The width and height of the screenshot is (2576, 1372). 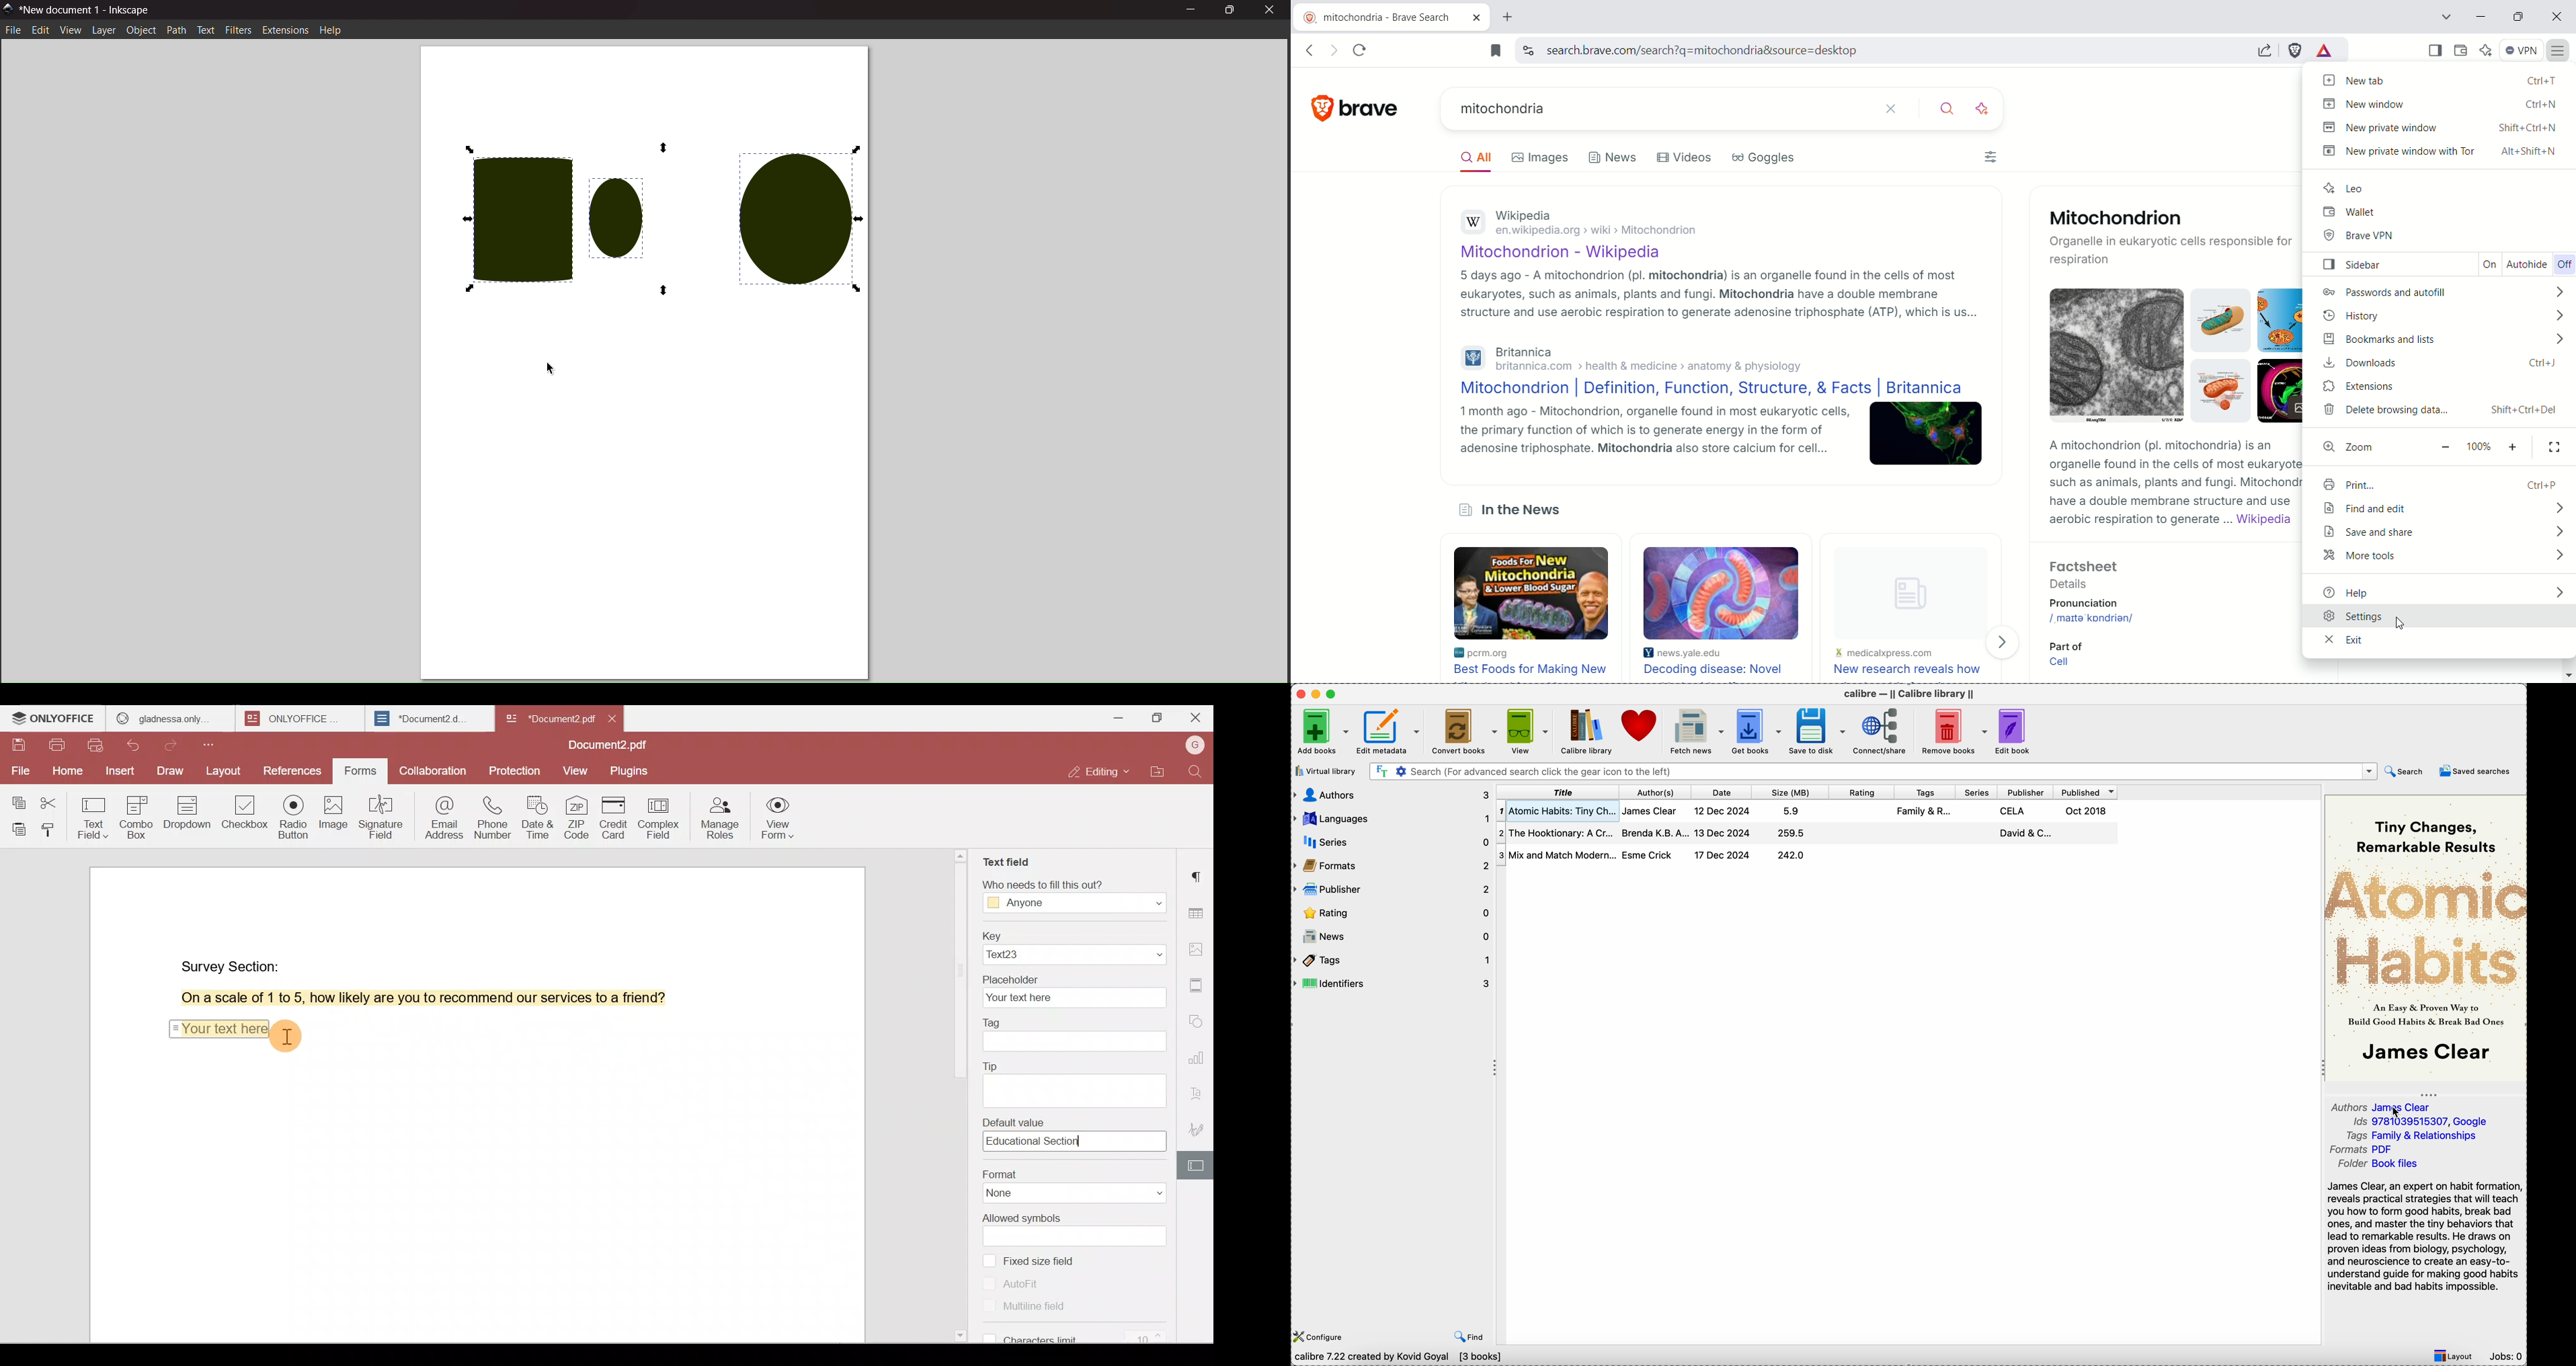 What do you see at coordinates (141, 815) in the screenshot?
I see `Combo box` at bounding box center [141, 815].